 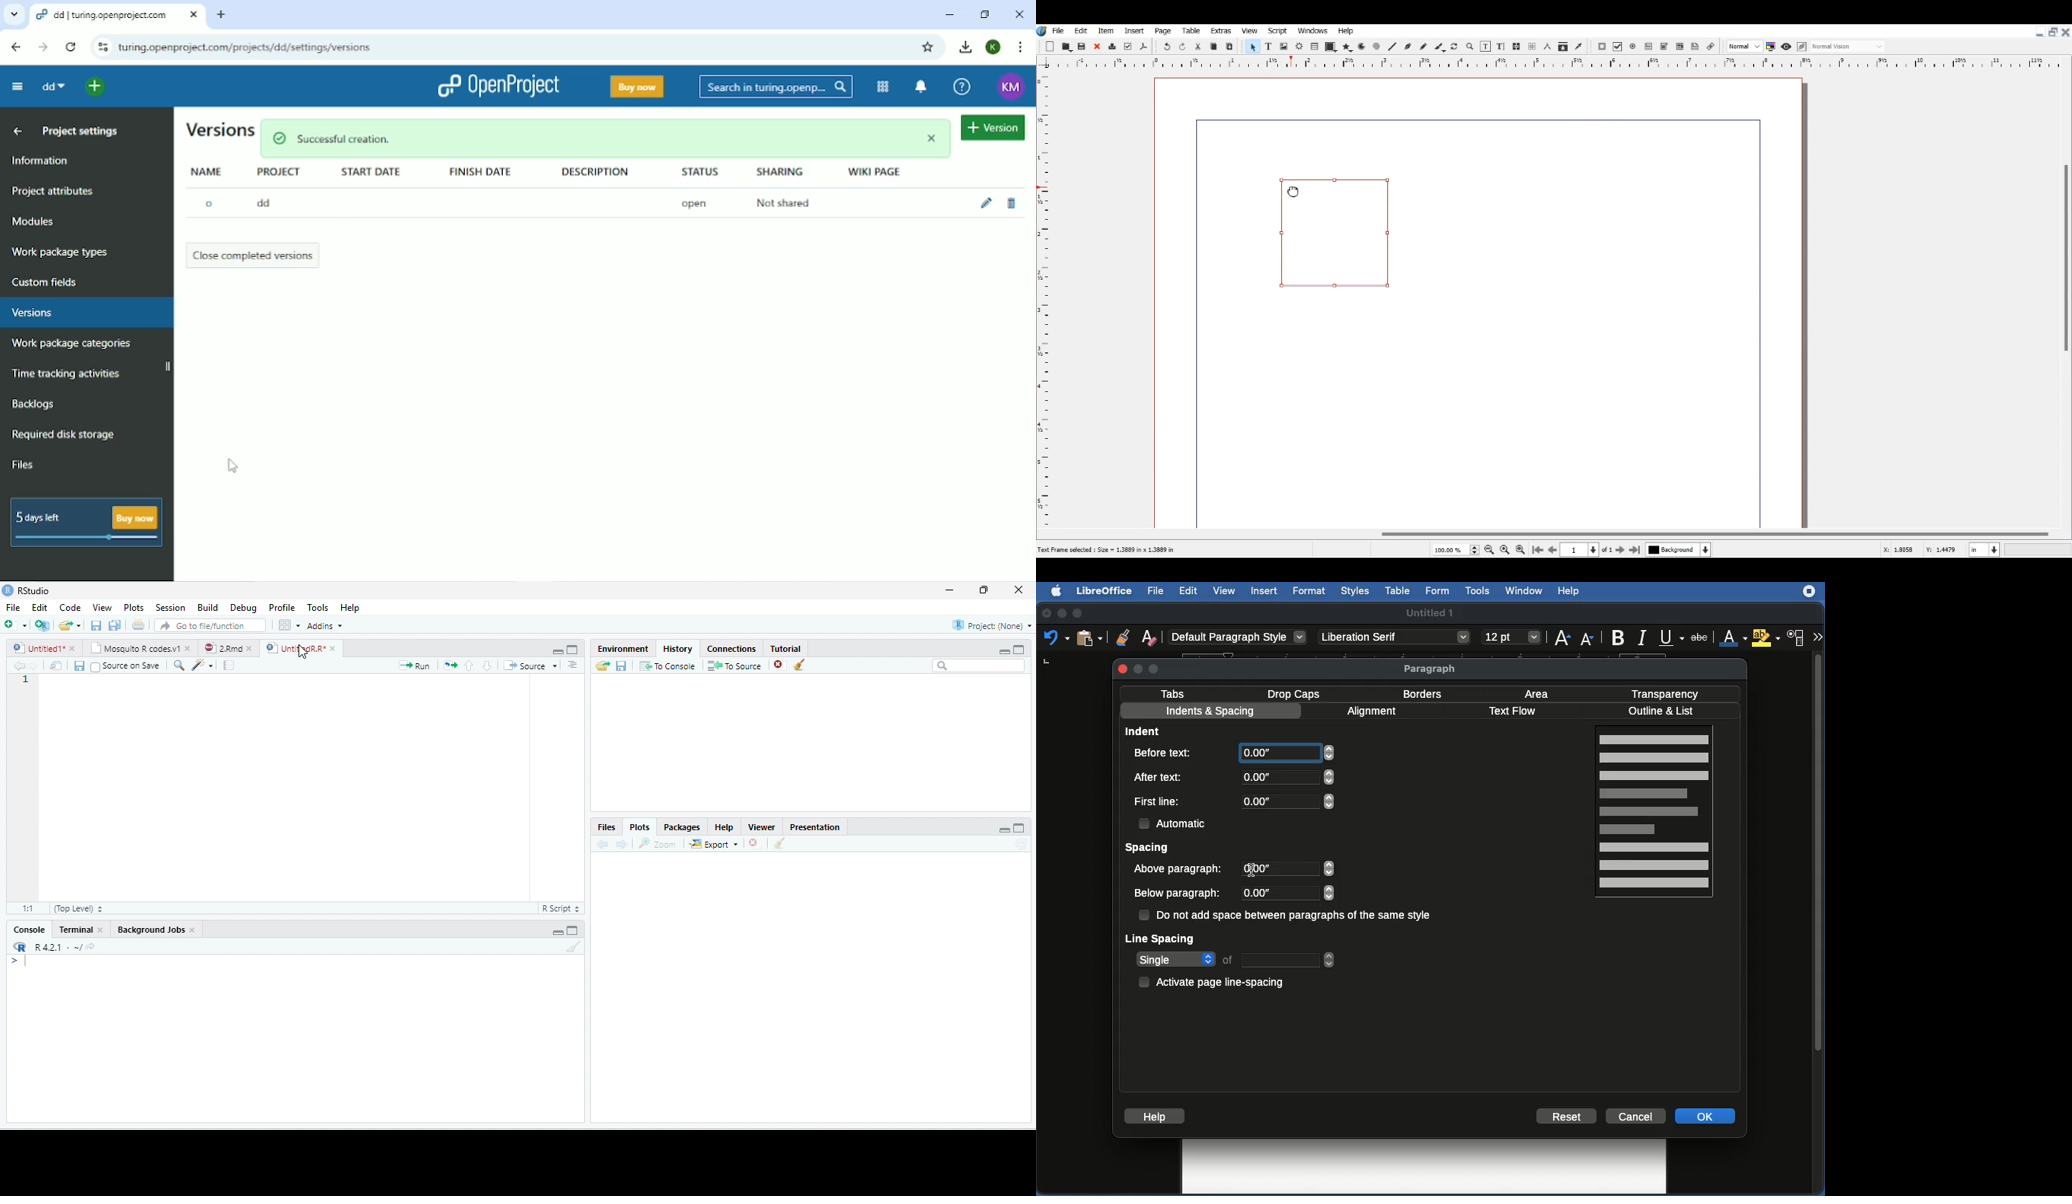 What do you see at coordinates (26, 680) in the screenshot?
I see `Line number` at bounding box center [26, 680].